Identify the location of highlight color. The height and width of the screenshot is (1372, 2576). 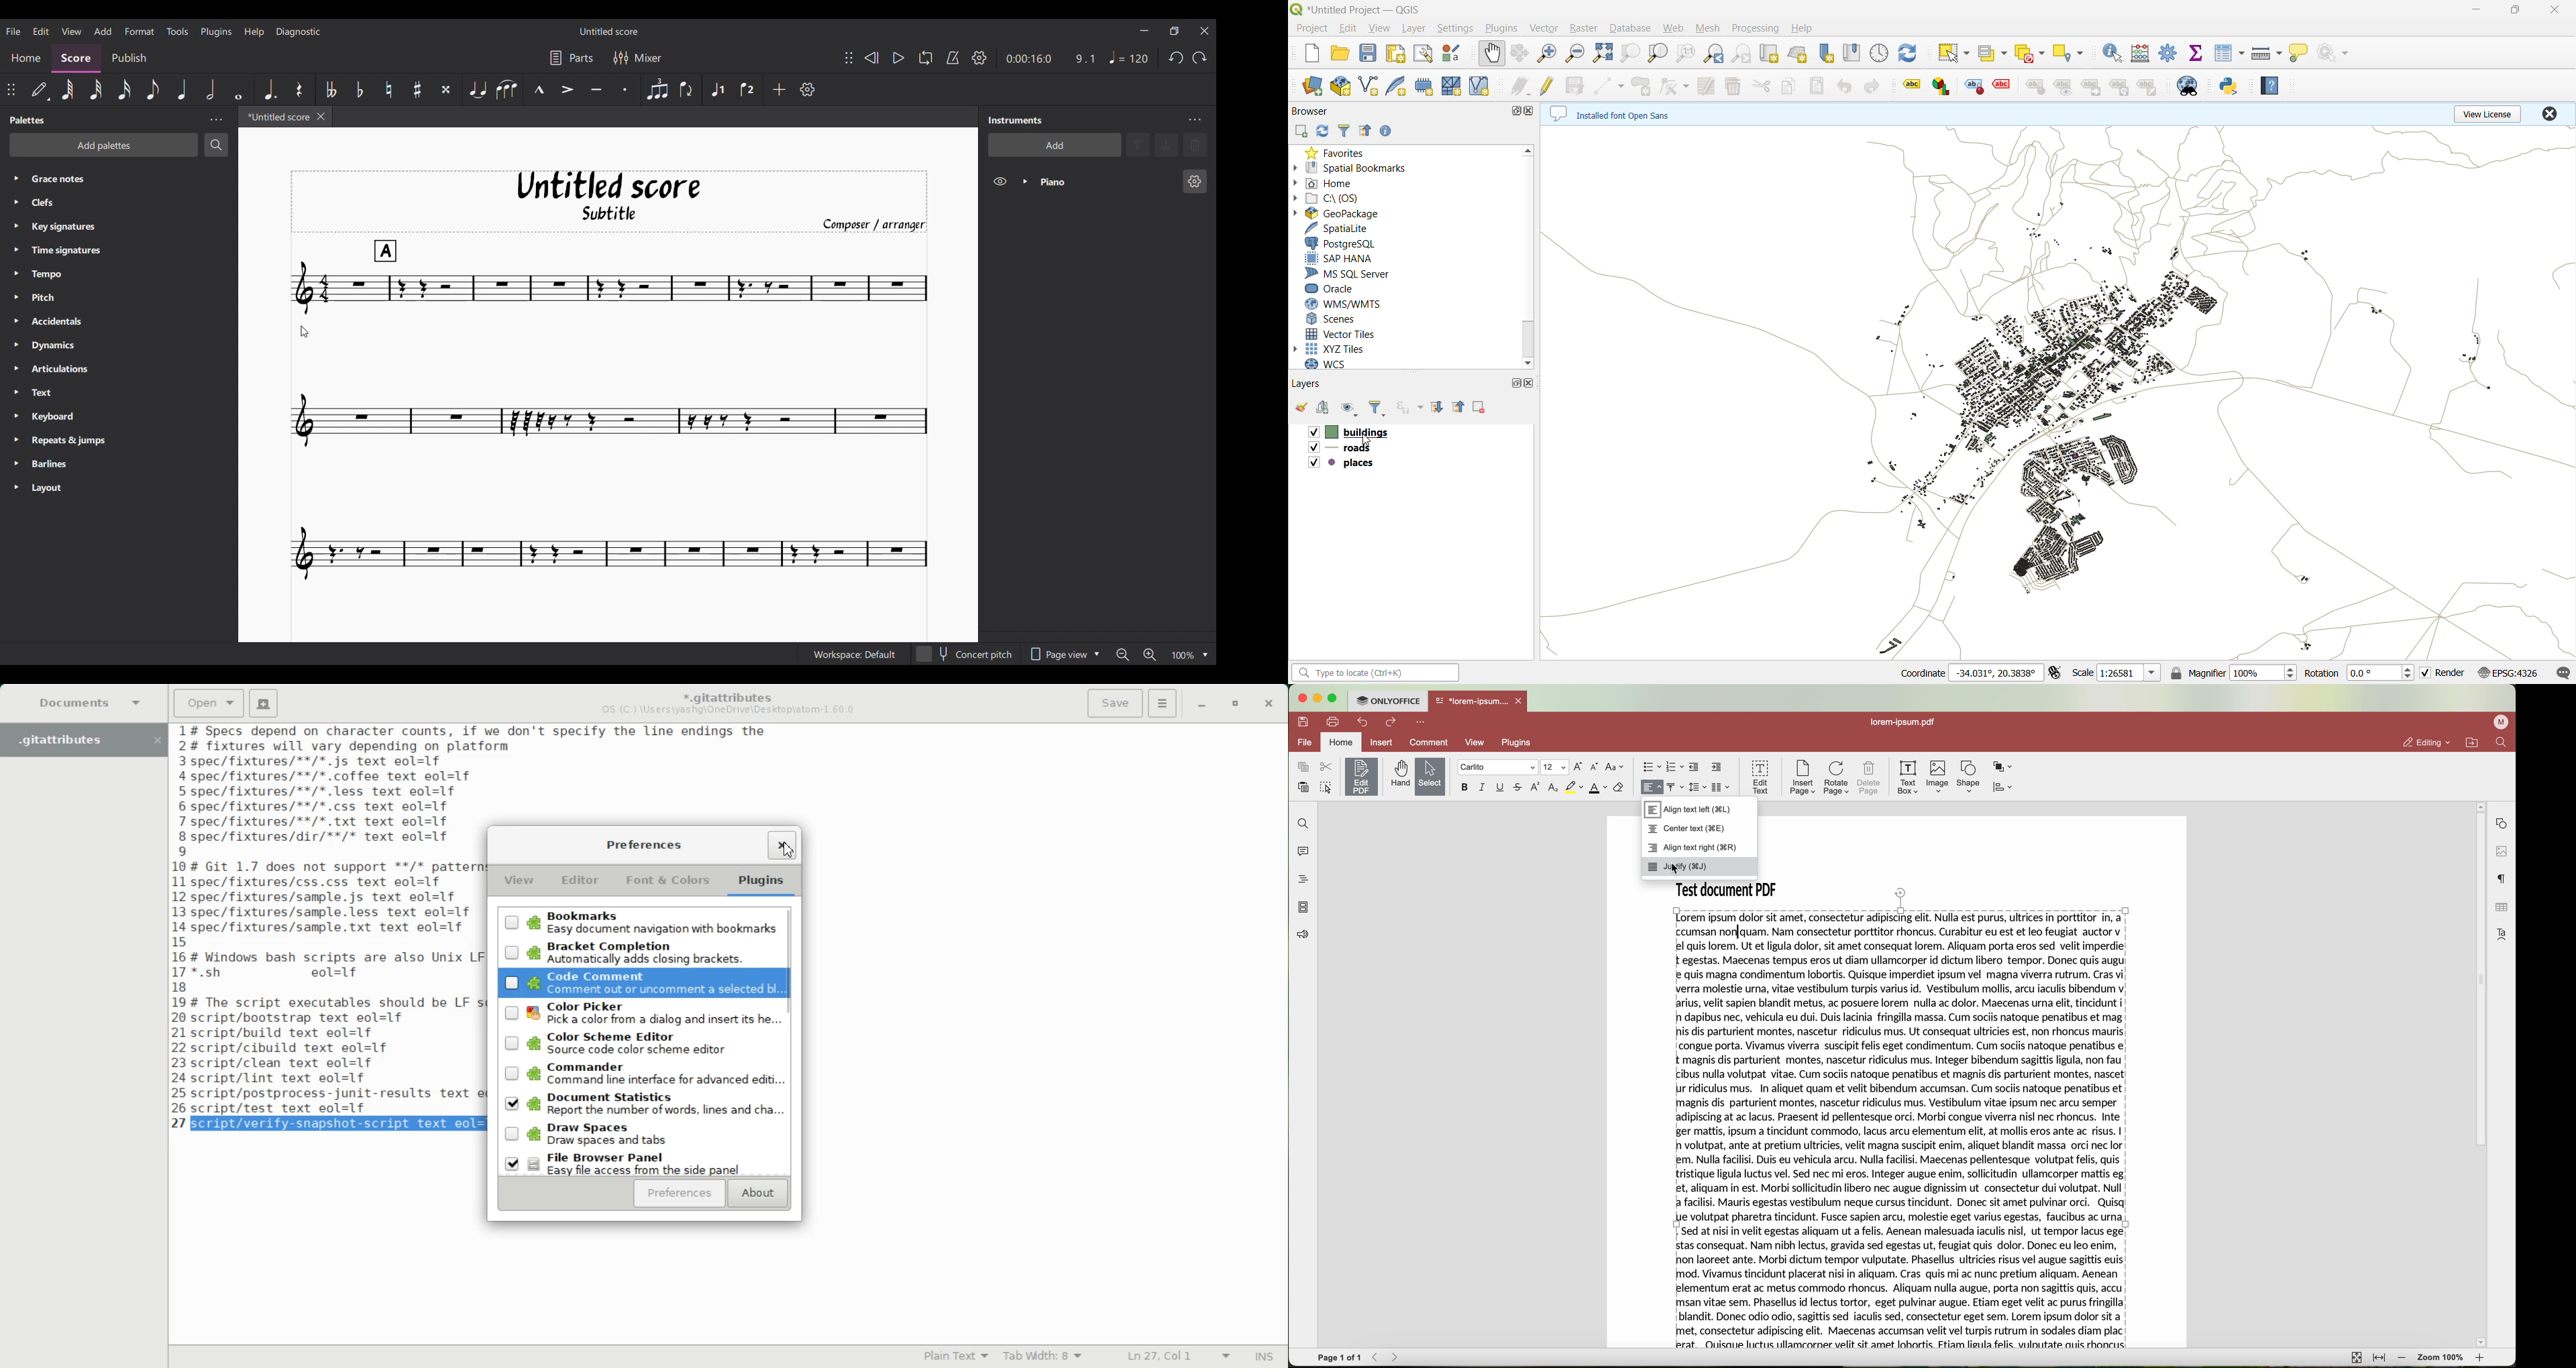
(1575, 788).